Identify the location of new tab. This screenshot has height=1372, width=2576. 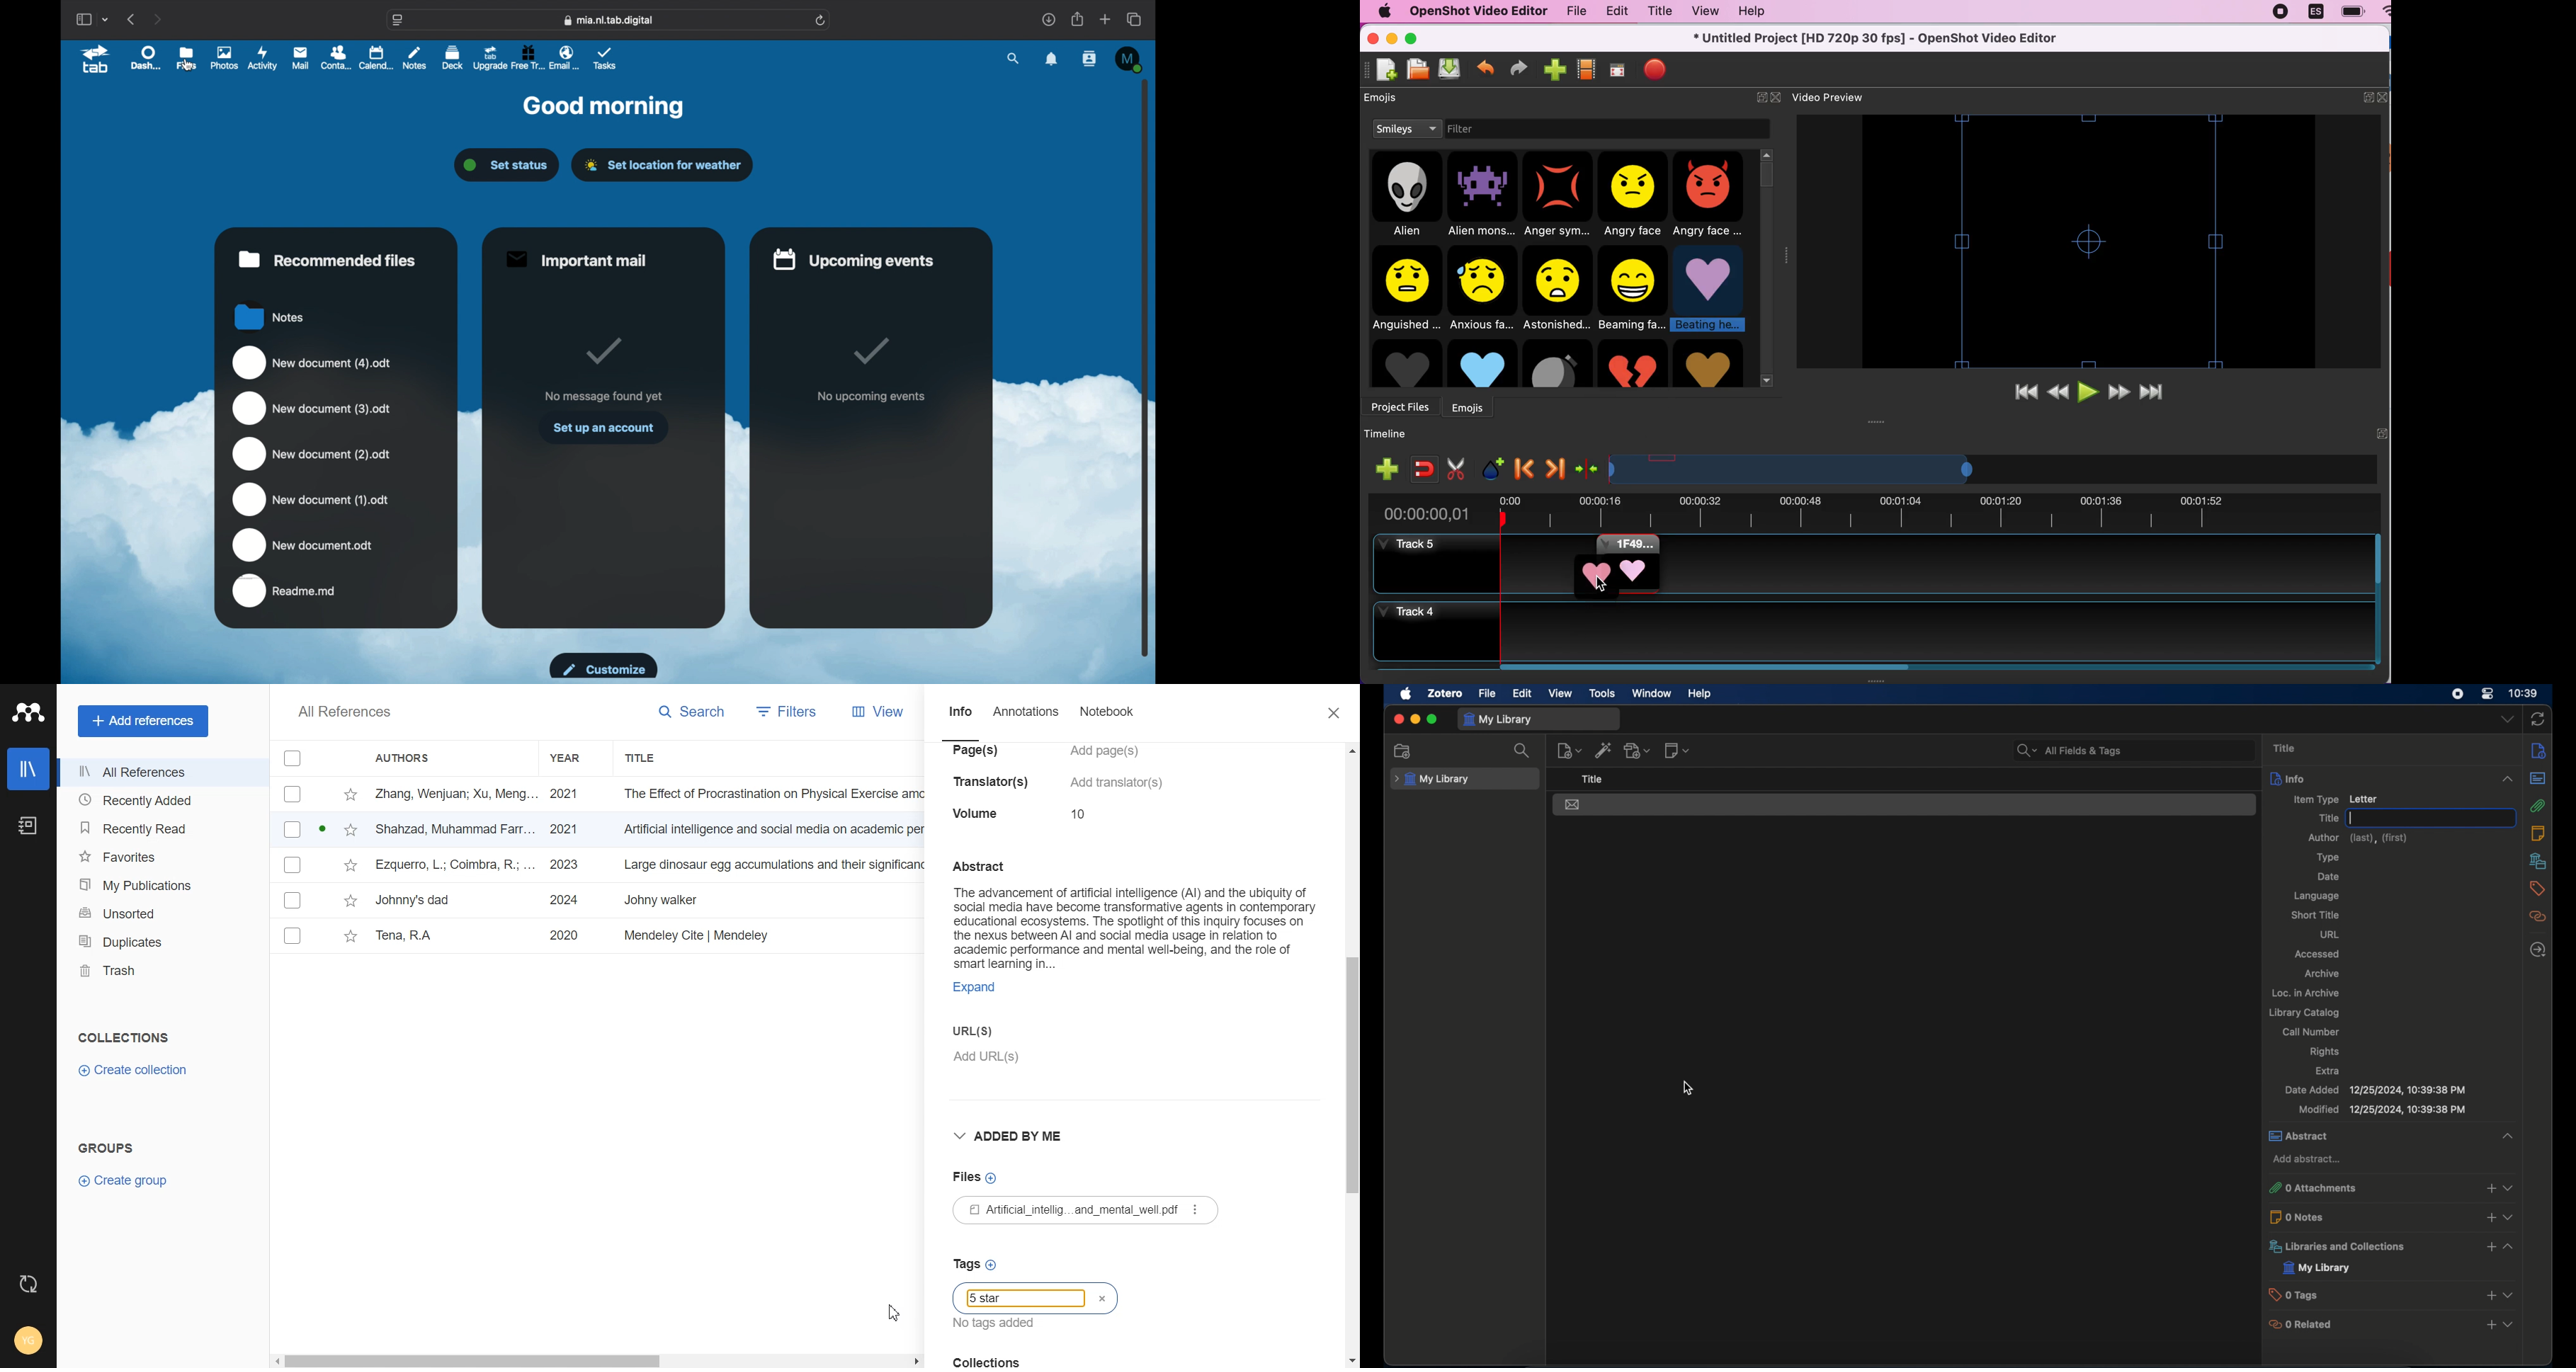
(1105, 19).